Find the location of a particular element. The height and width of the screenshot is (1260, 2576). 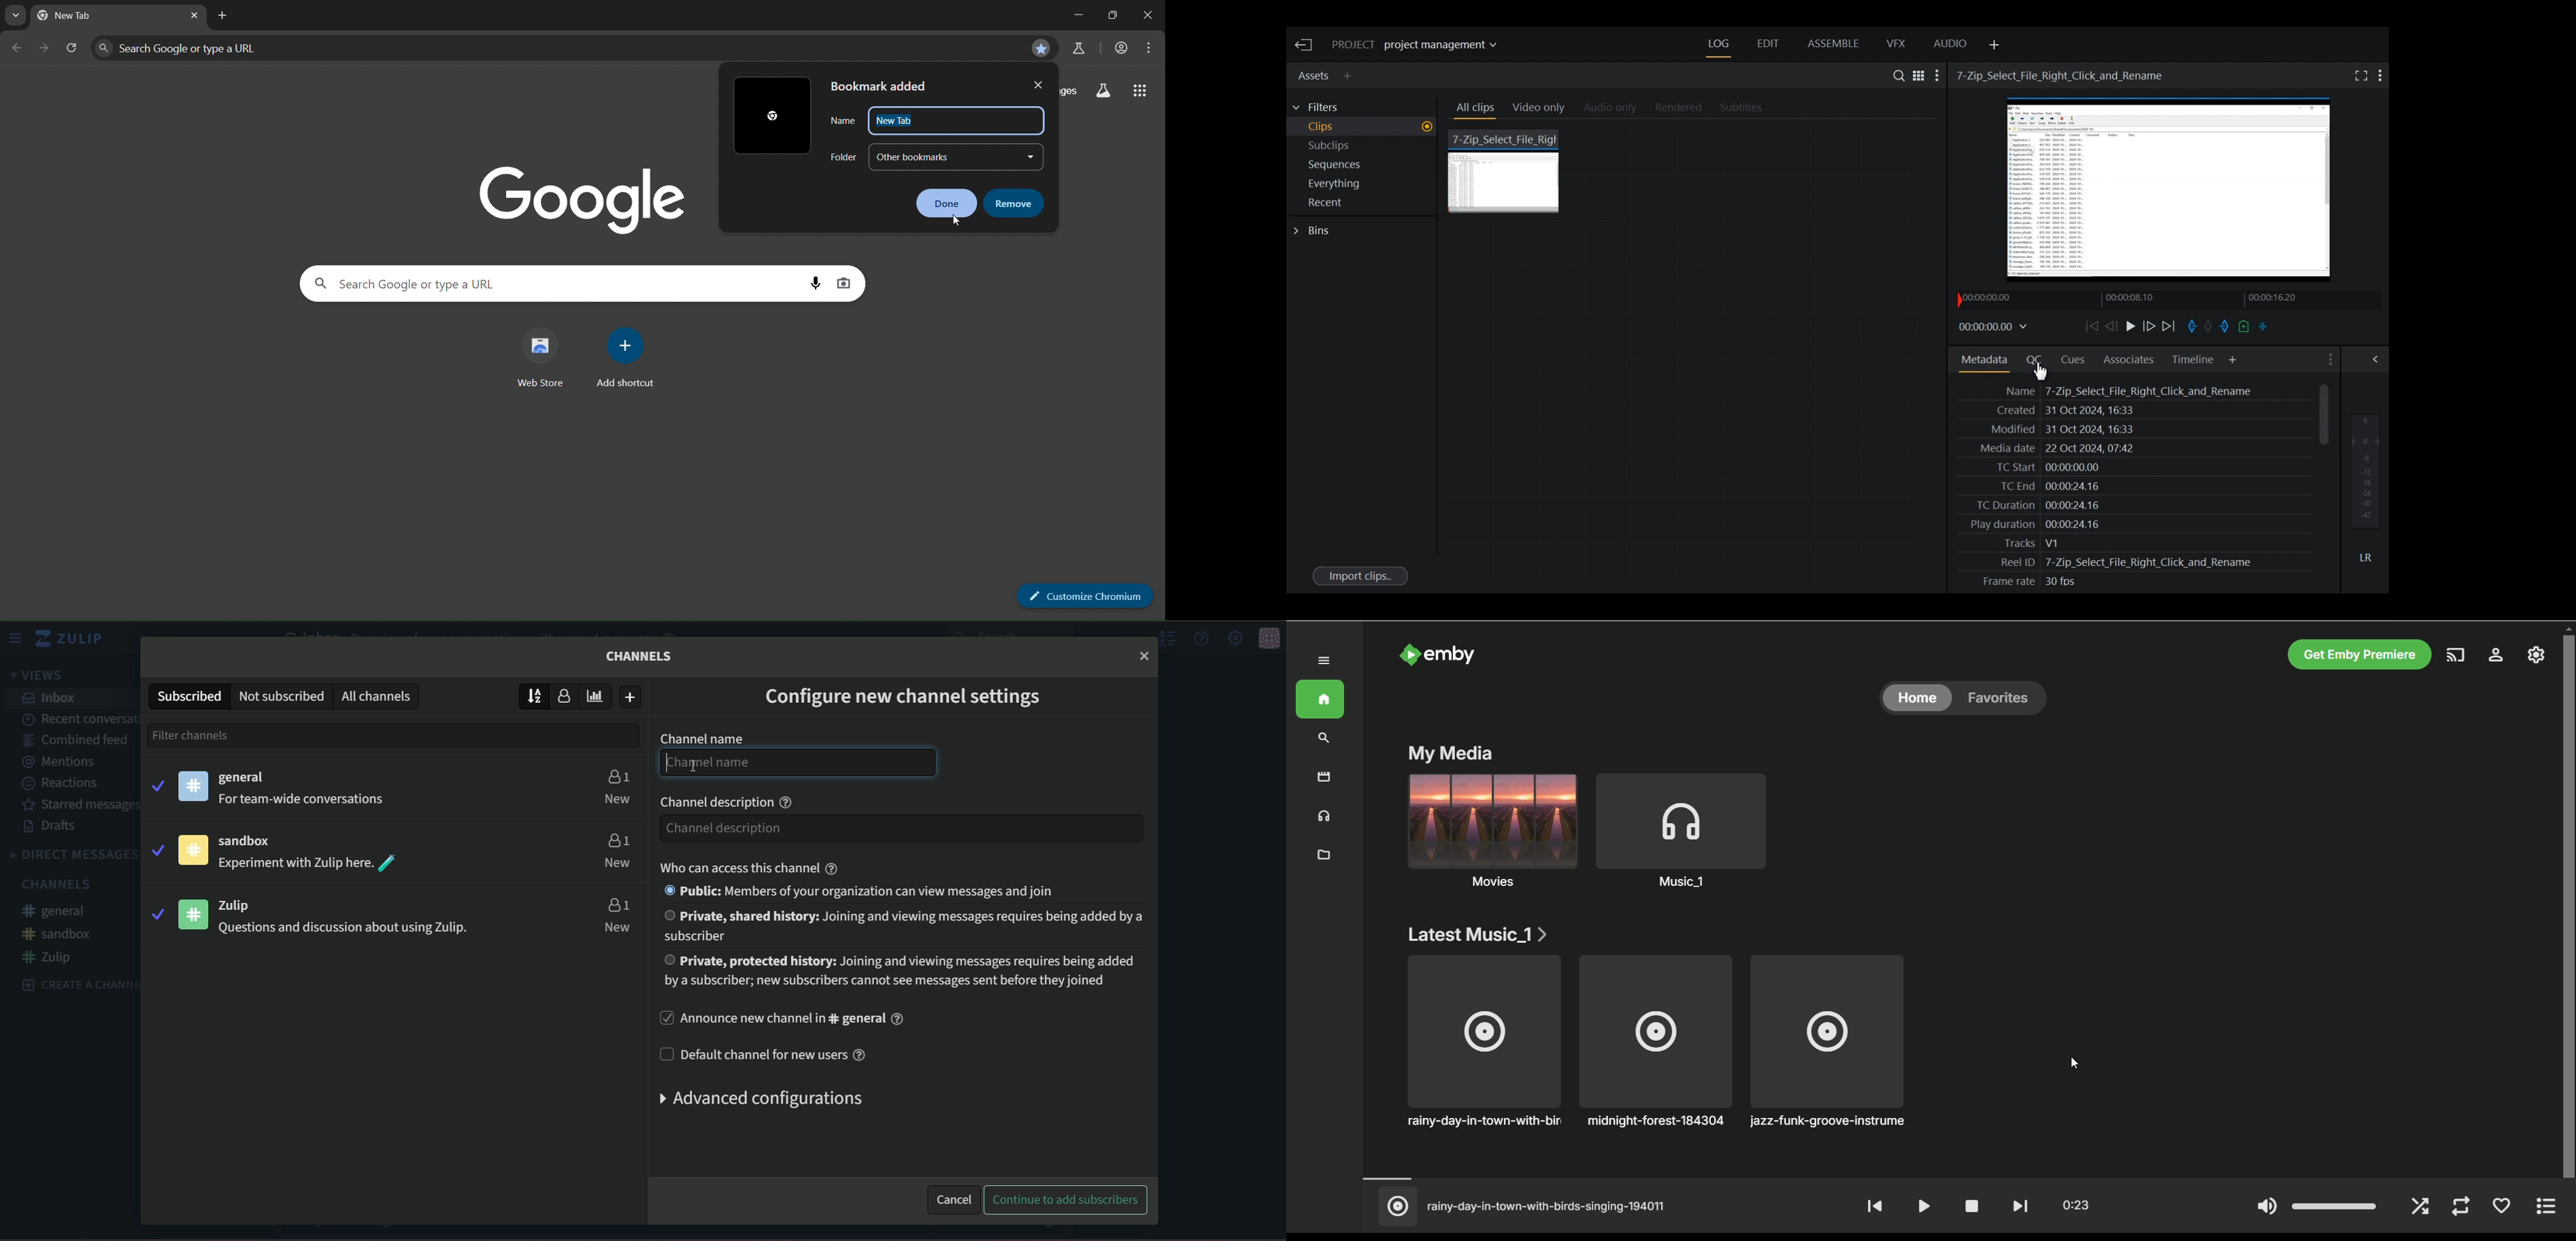

icon is located at coordinates (194, 785).